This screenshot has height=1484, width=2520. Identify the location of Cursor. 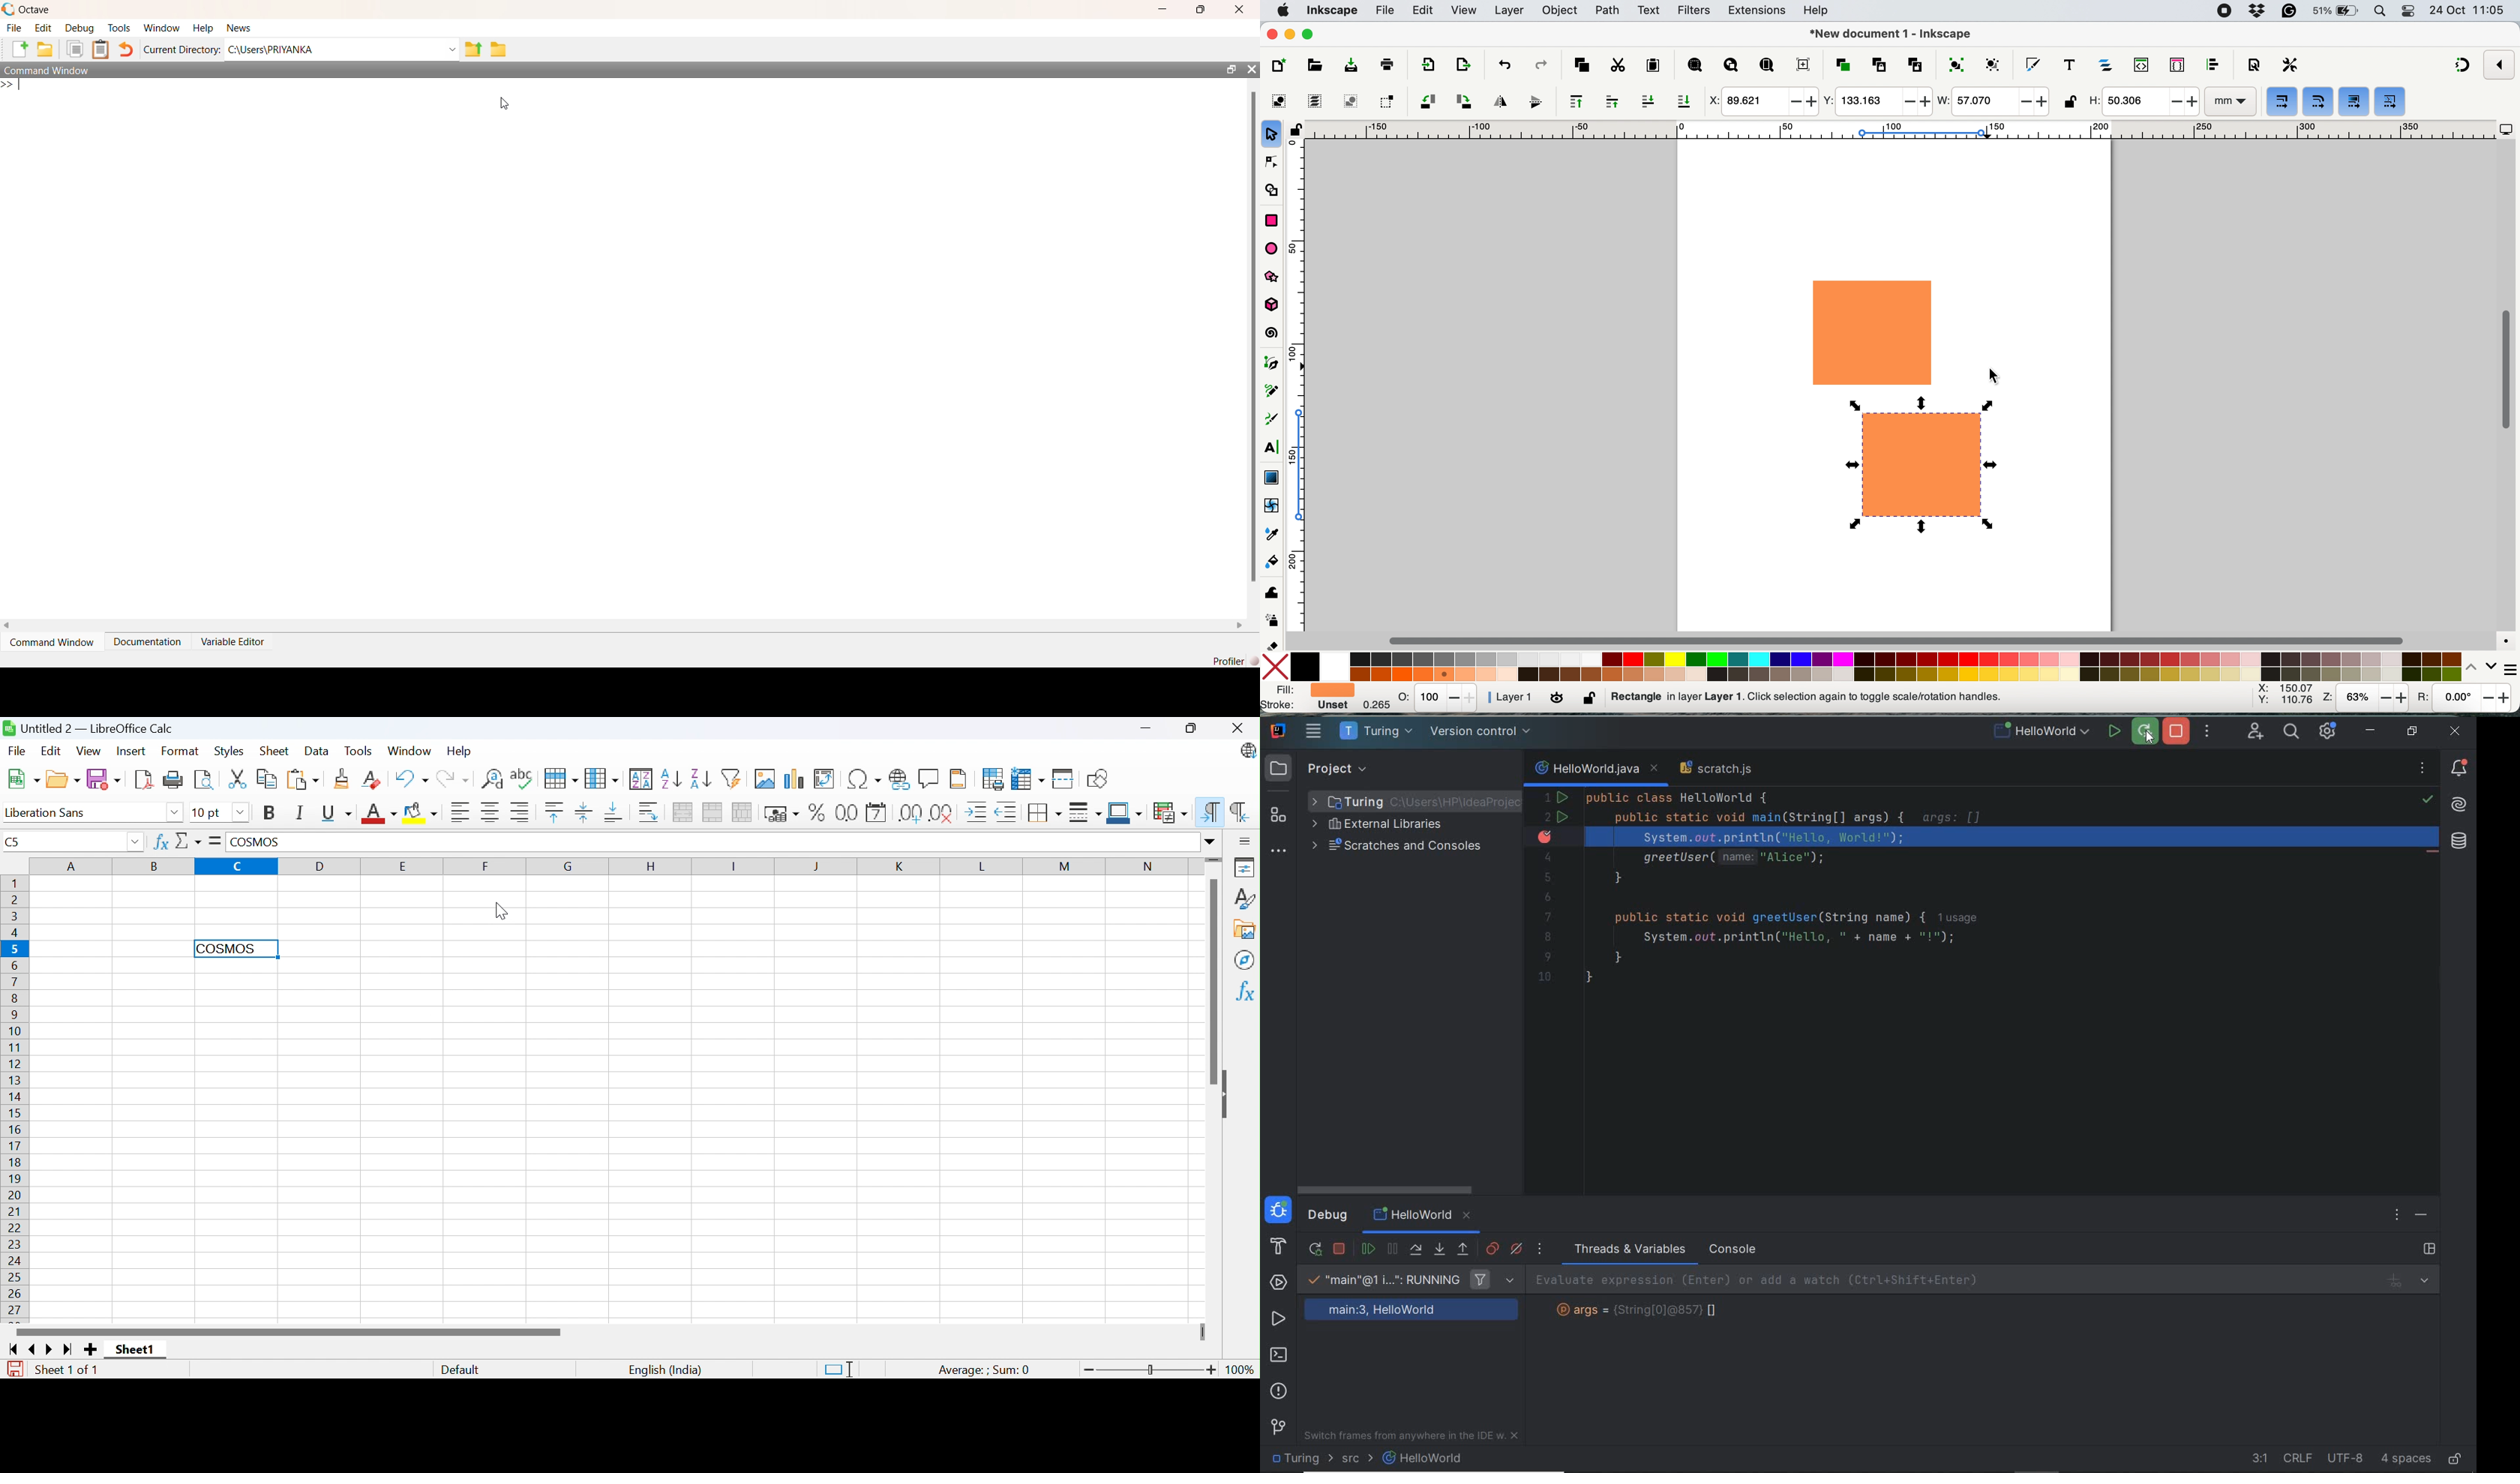
(499, 911).